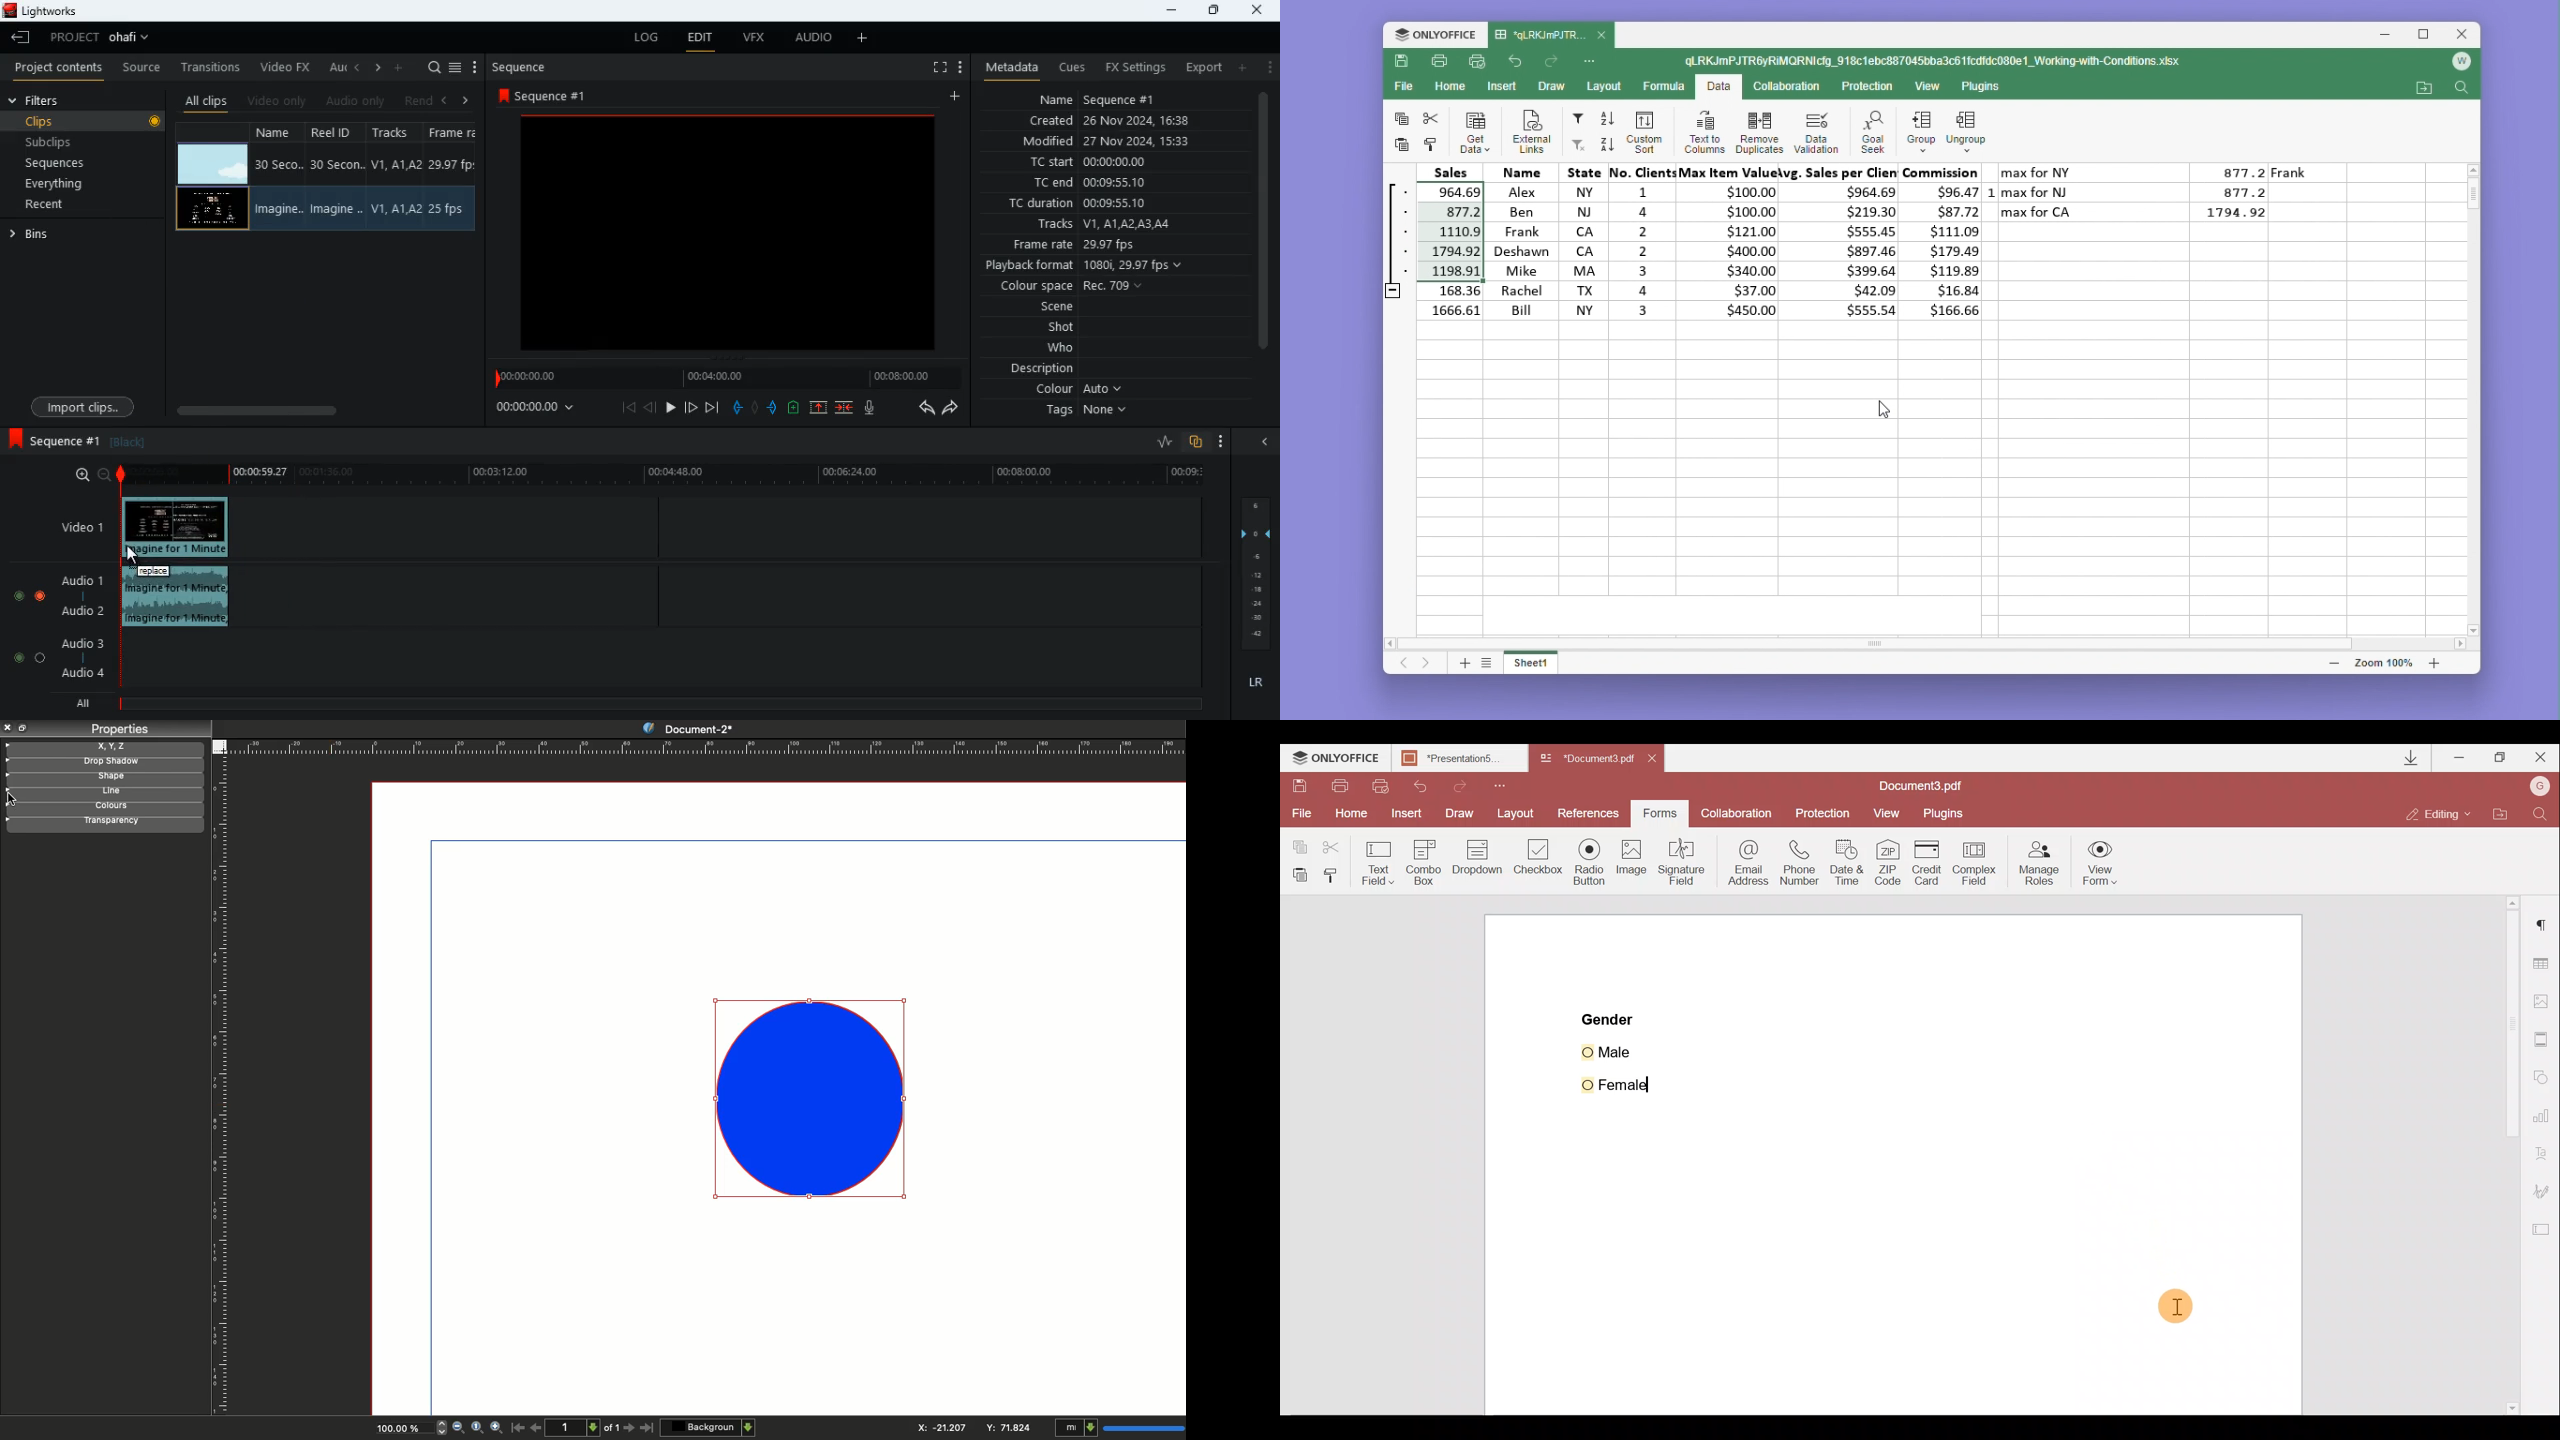  I want to click on , so click(1452, 86).